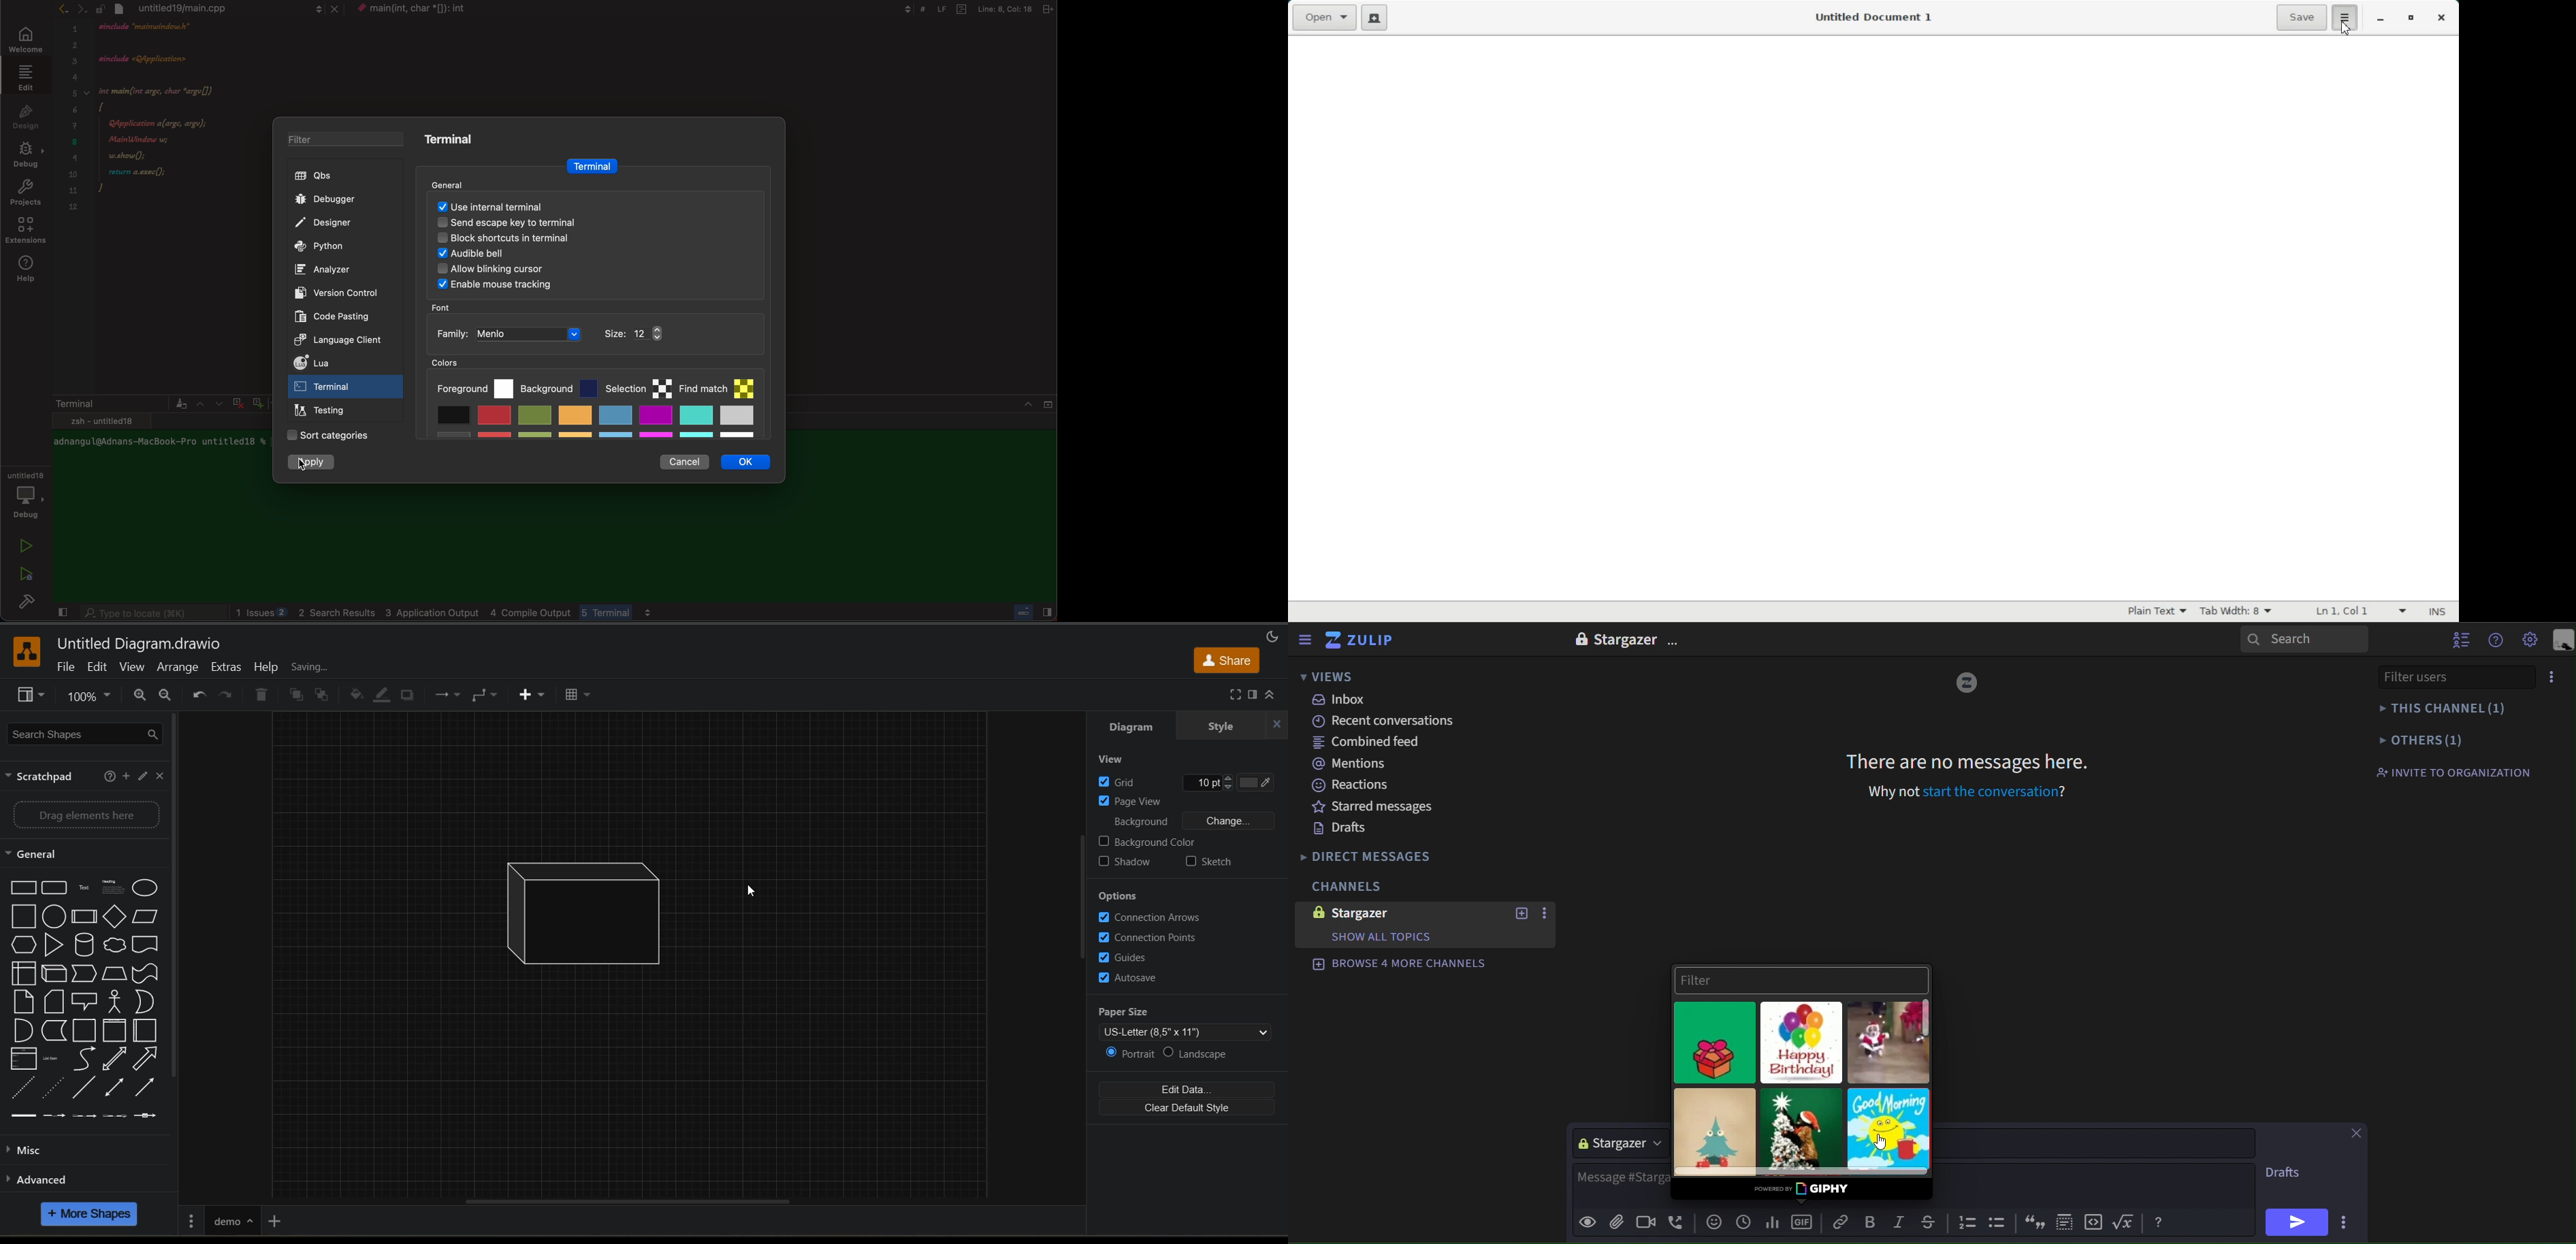 Image resolution: width=2576 pixels, height=1260 pixels. I want to click on close, so click(61, 614).